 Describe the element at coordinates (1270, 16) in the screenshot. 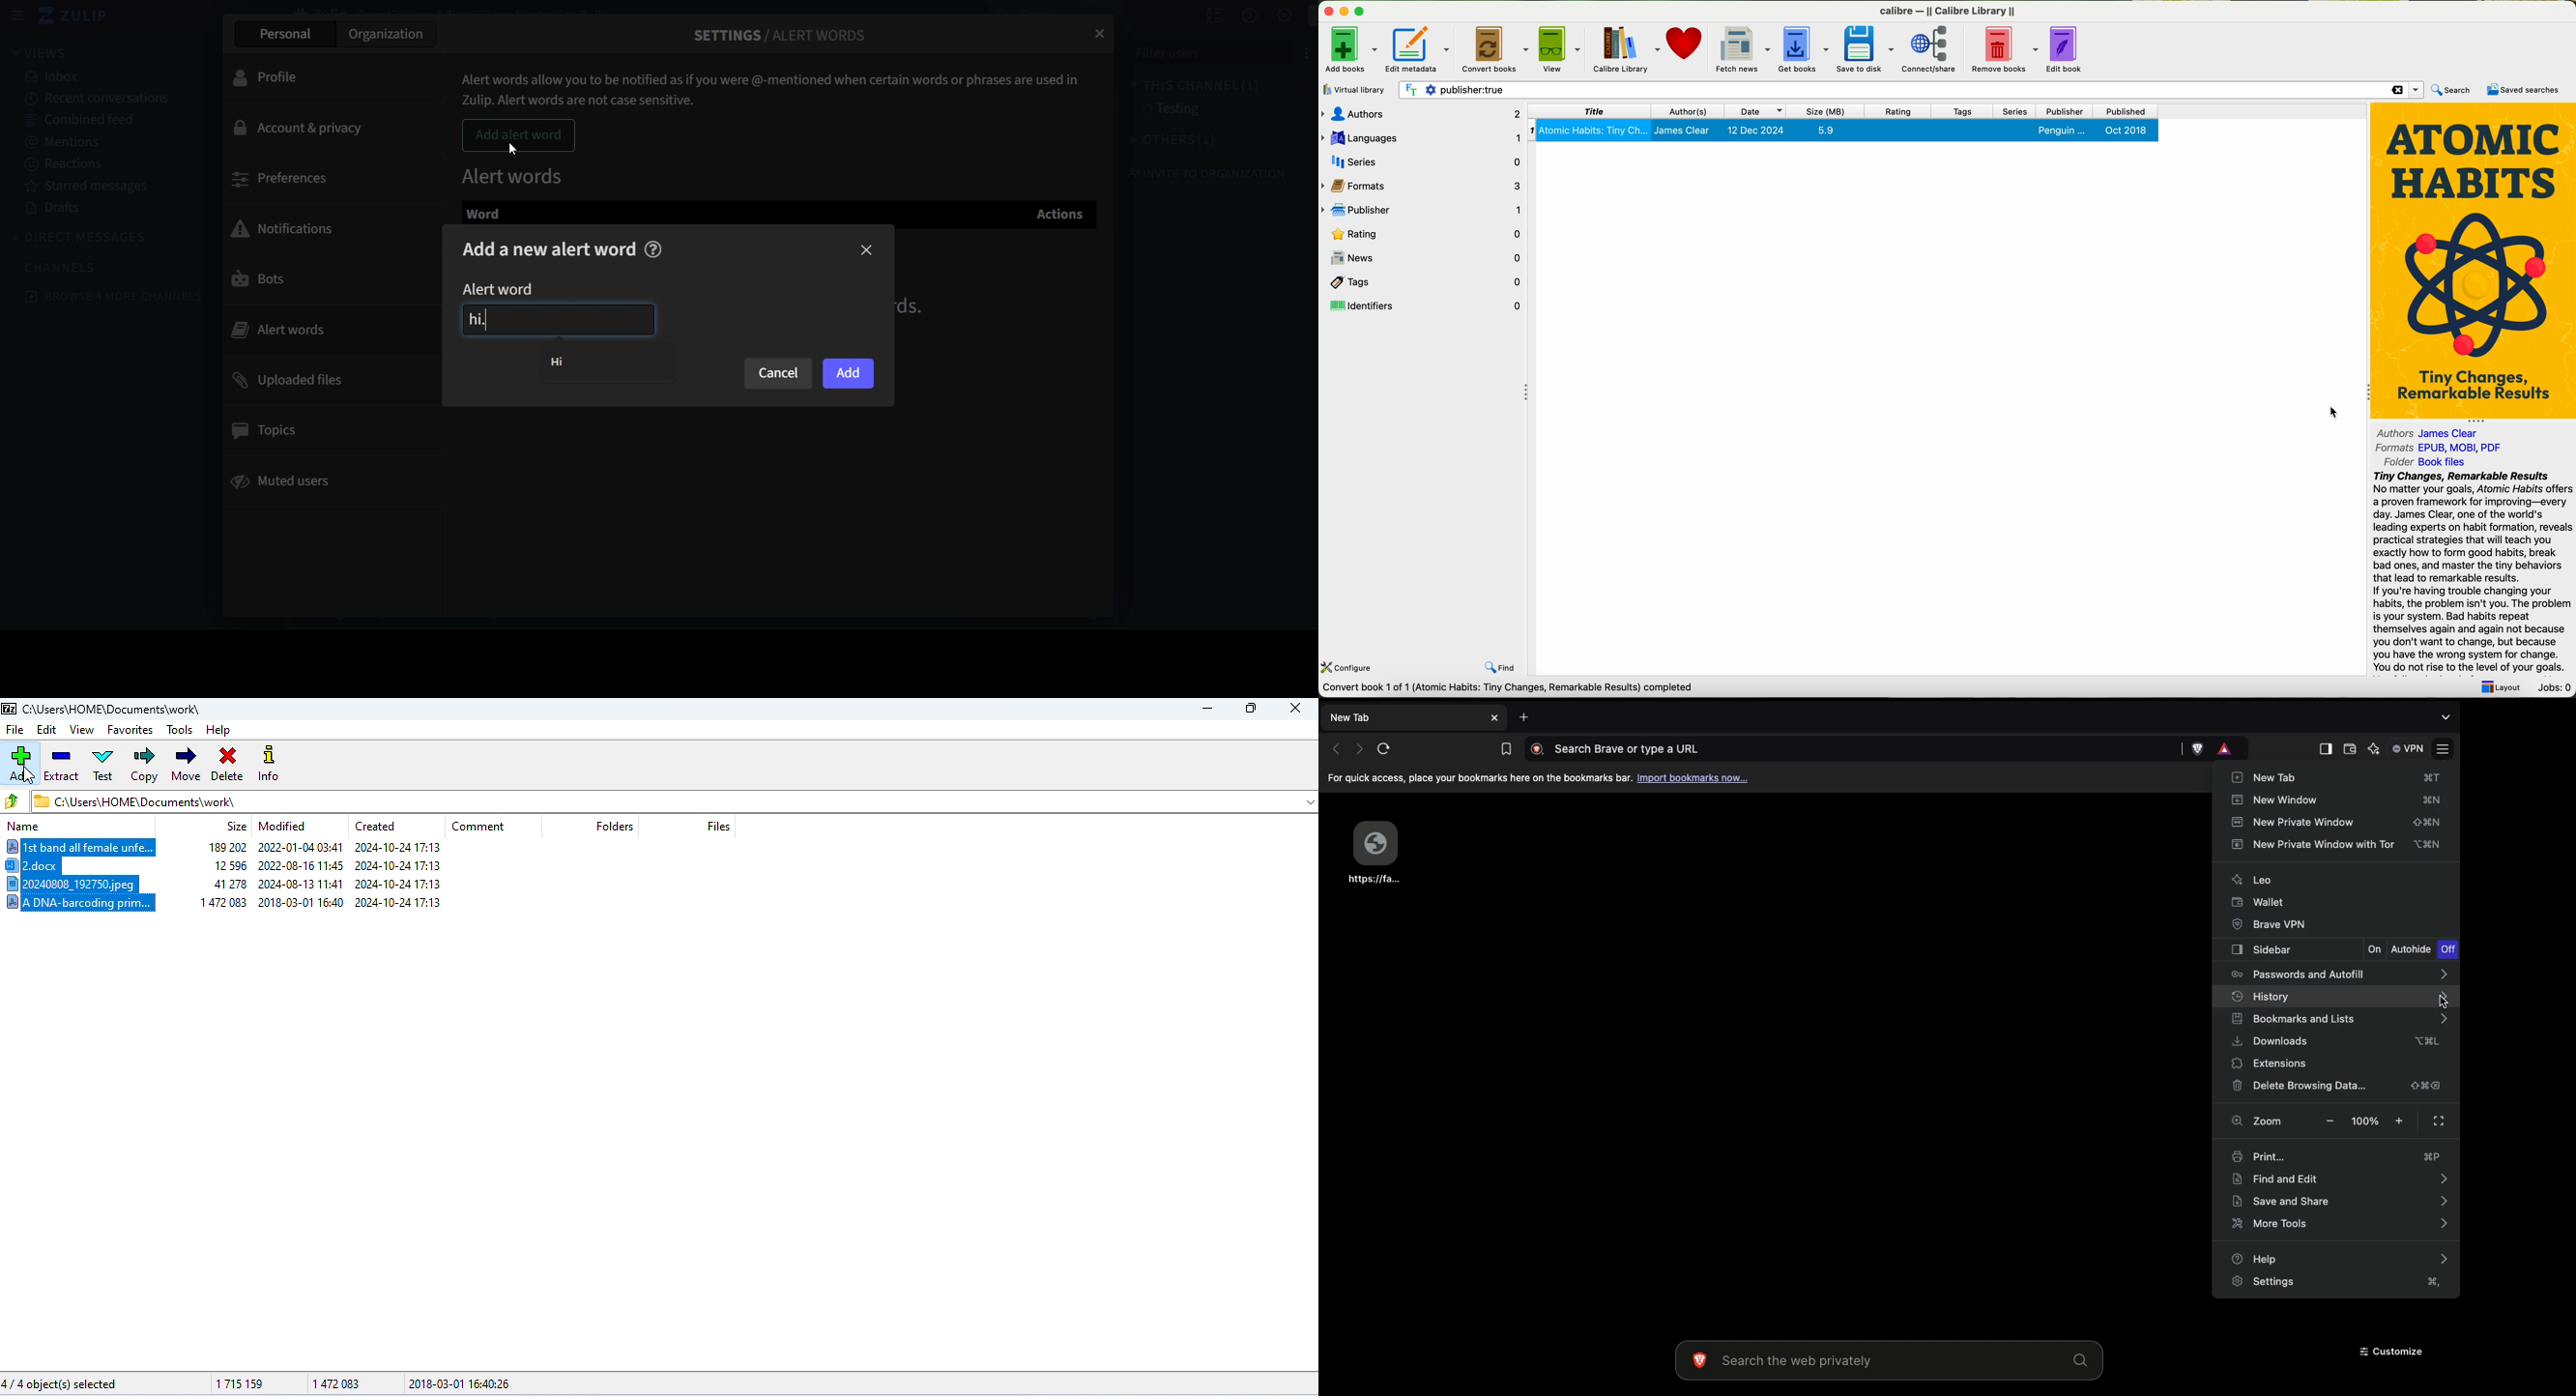

I see `main menu` at that location.